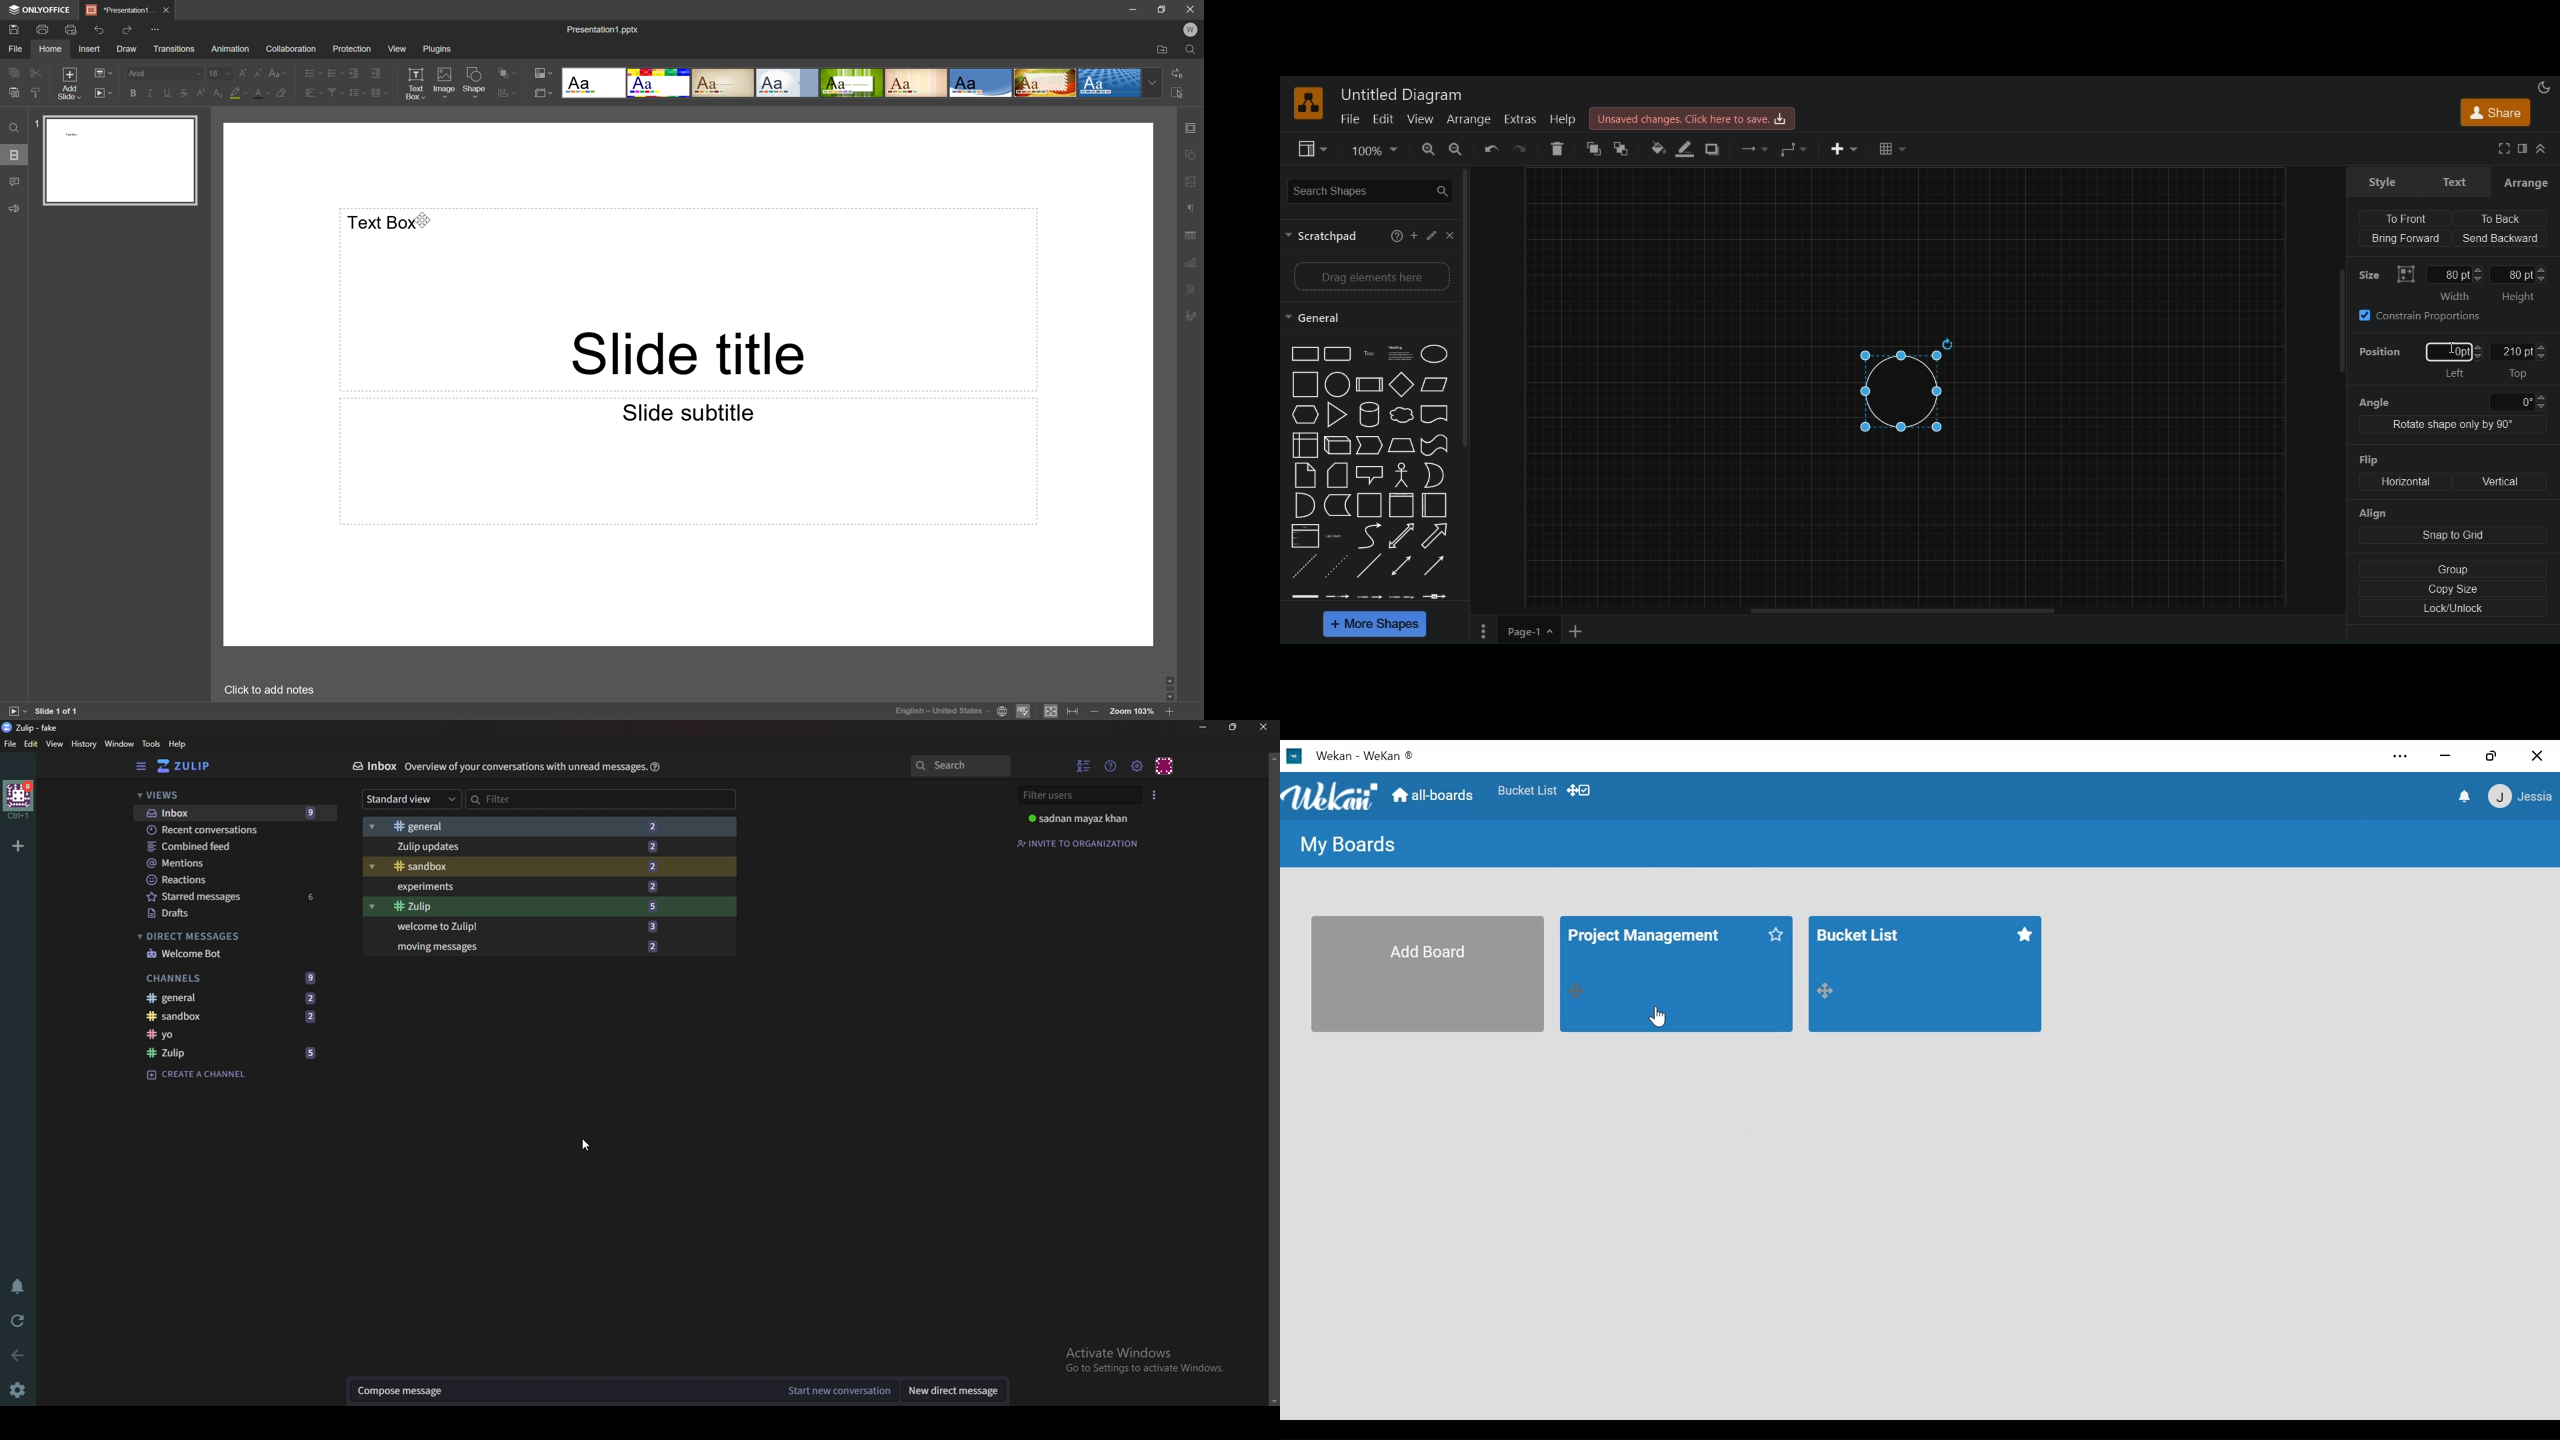  What do you see at coordinates (18, 1357) in the screenshot?
I see `back` at bounding box center [18, 1357].